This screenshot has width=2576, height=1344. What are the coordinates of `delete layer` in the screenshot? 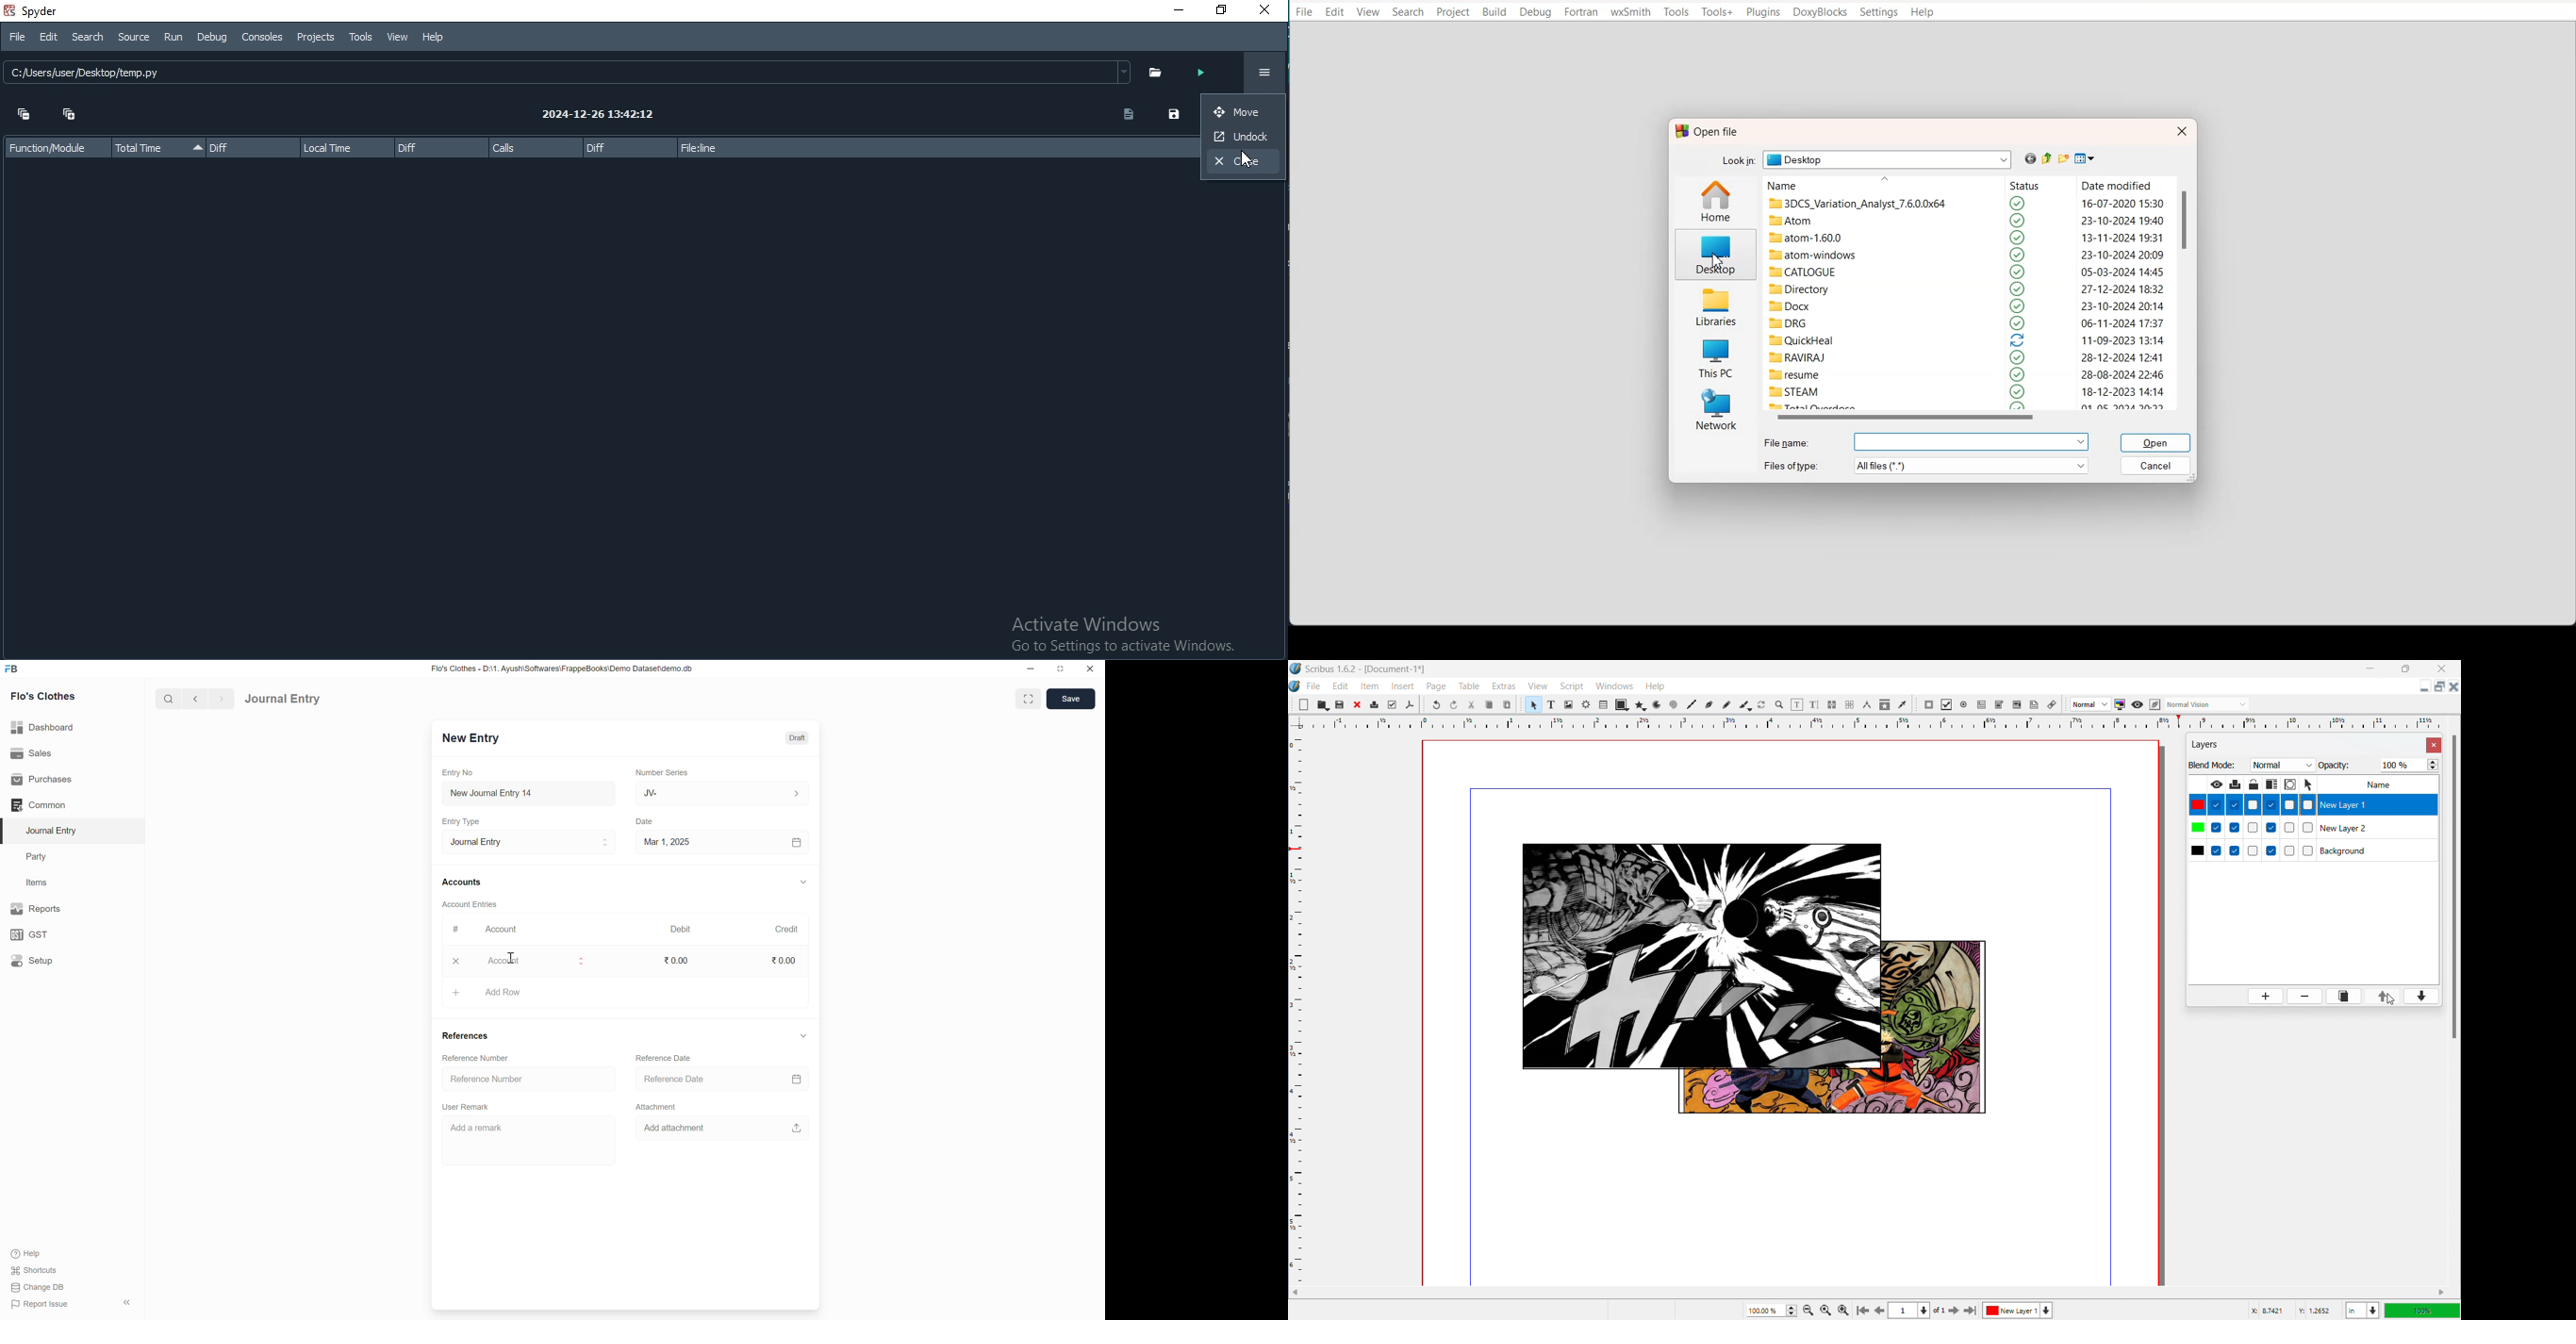 It's located at (2305, 997).